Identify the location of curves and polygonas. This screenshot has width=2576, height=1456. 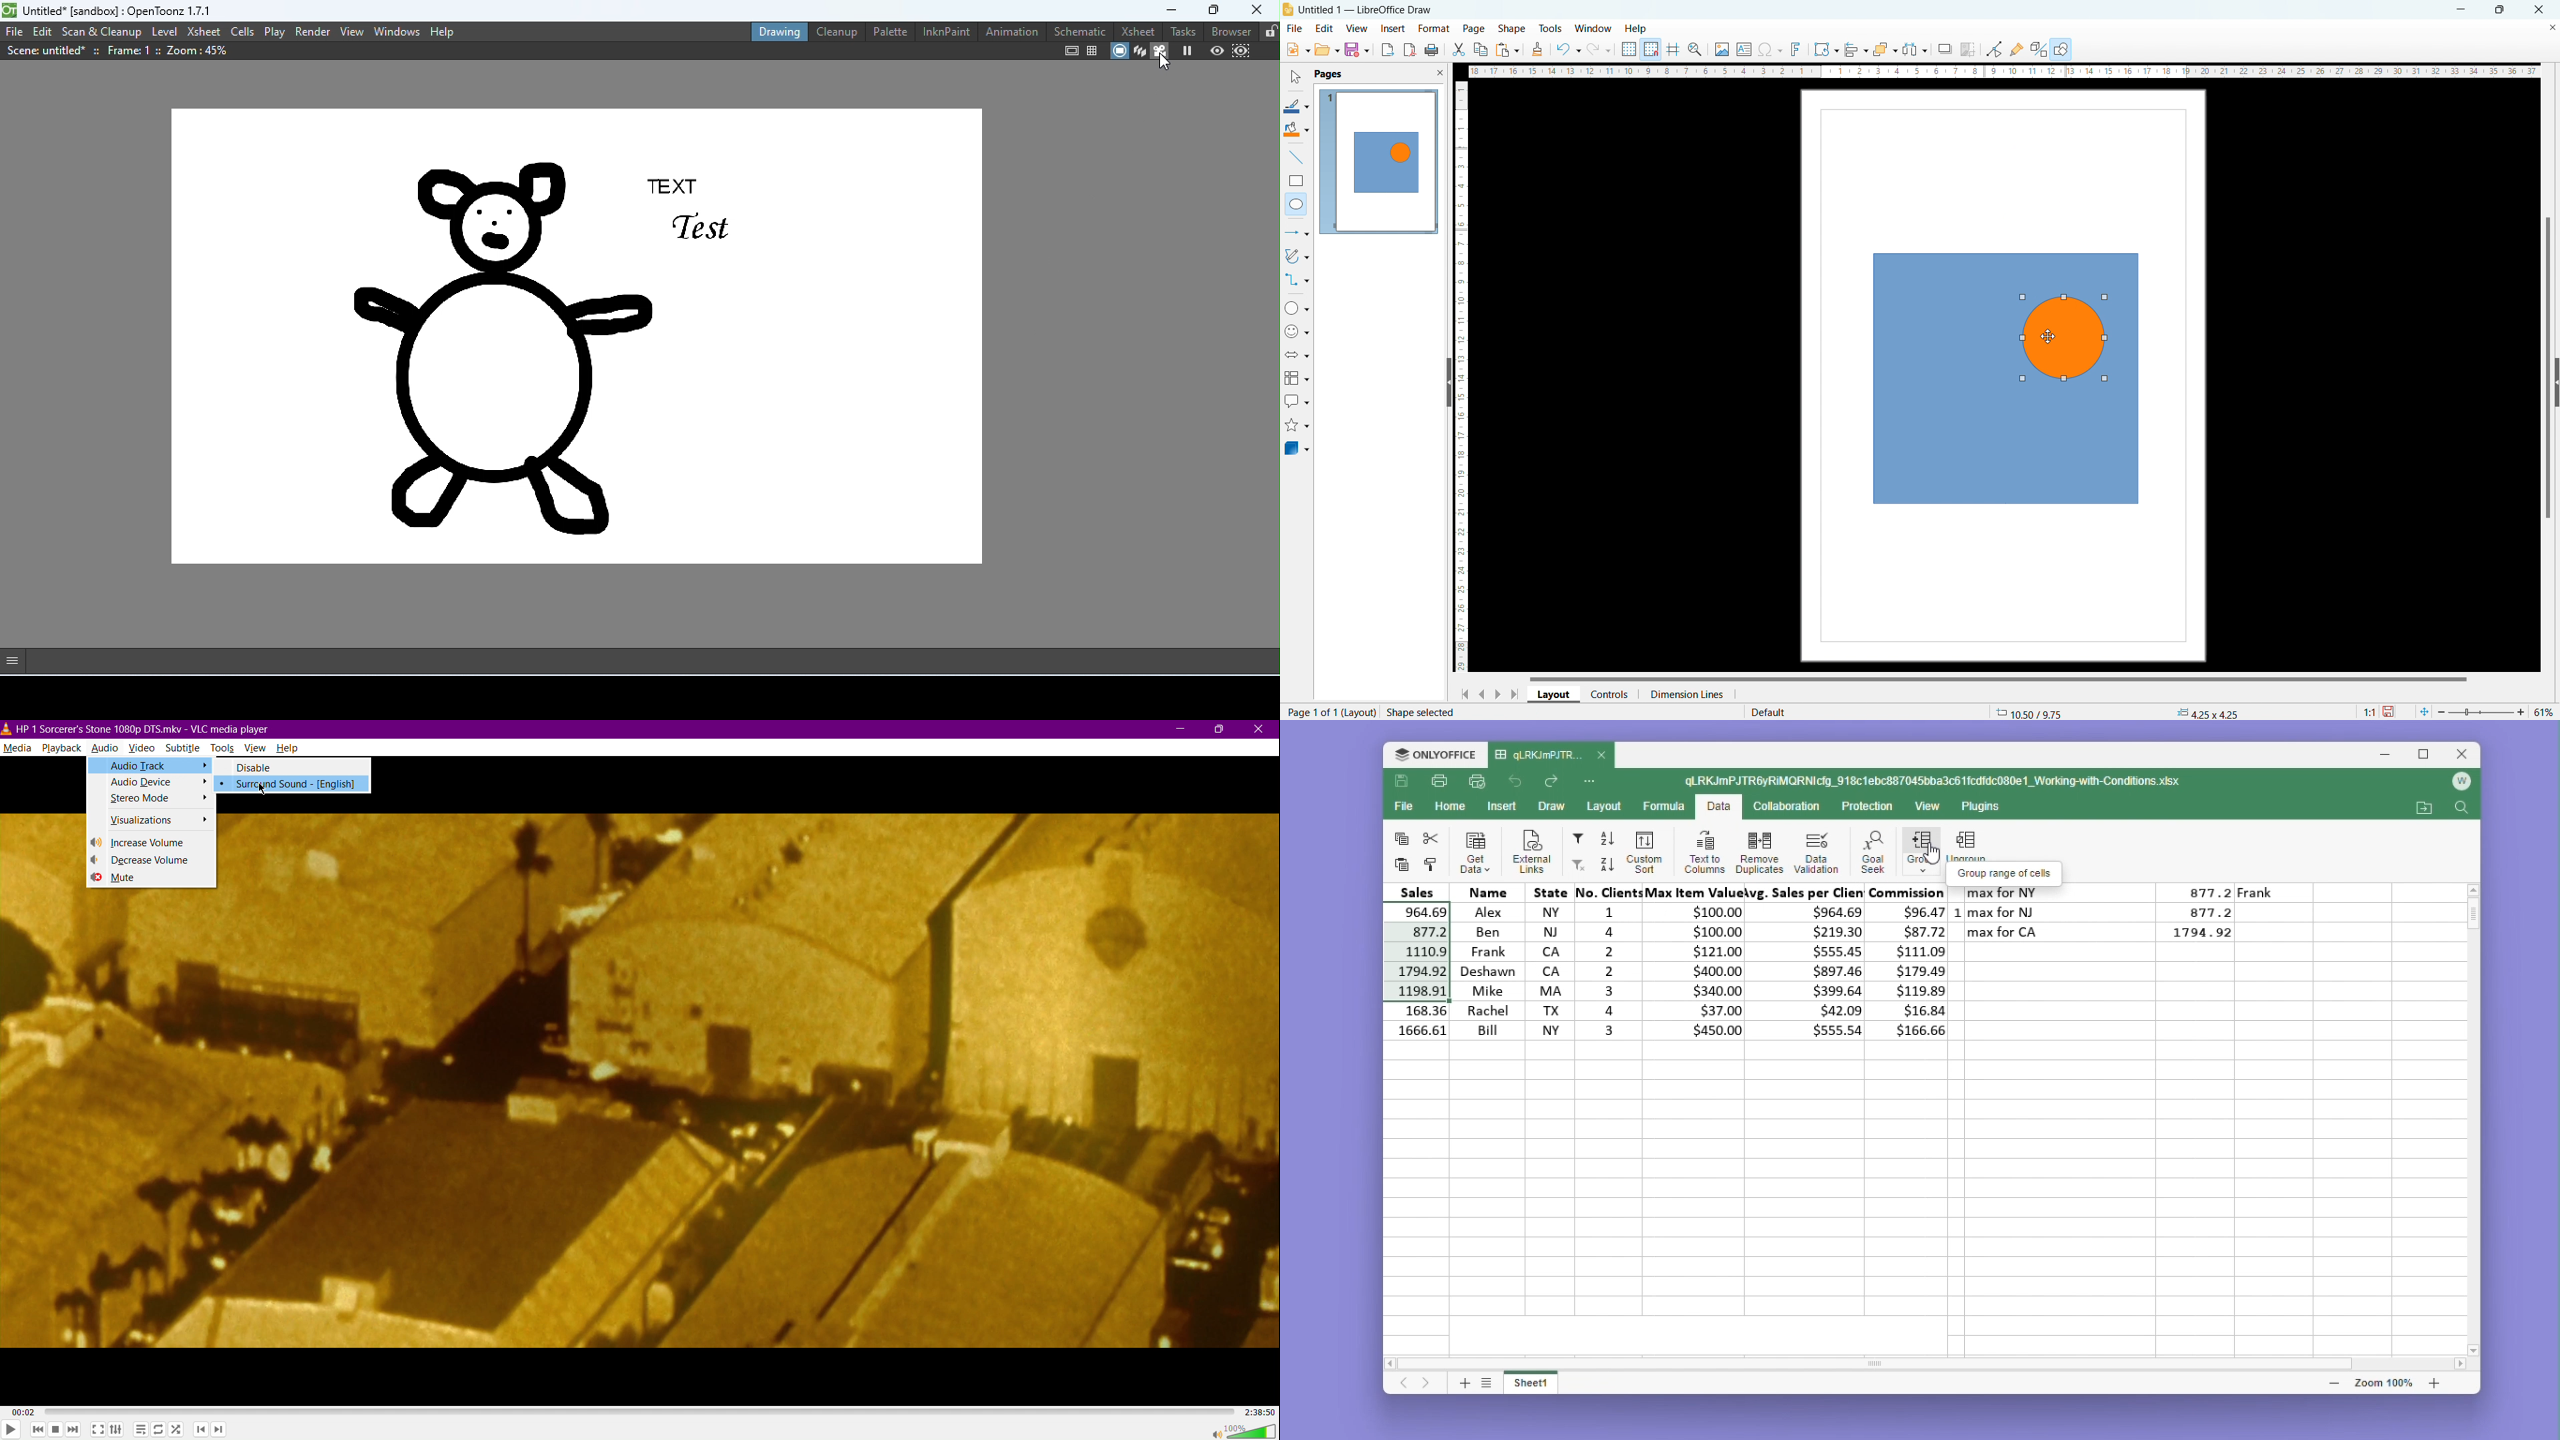
(1297, 255).